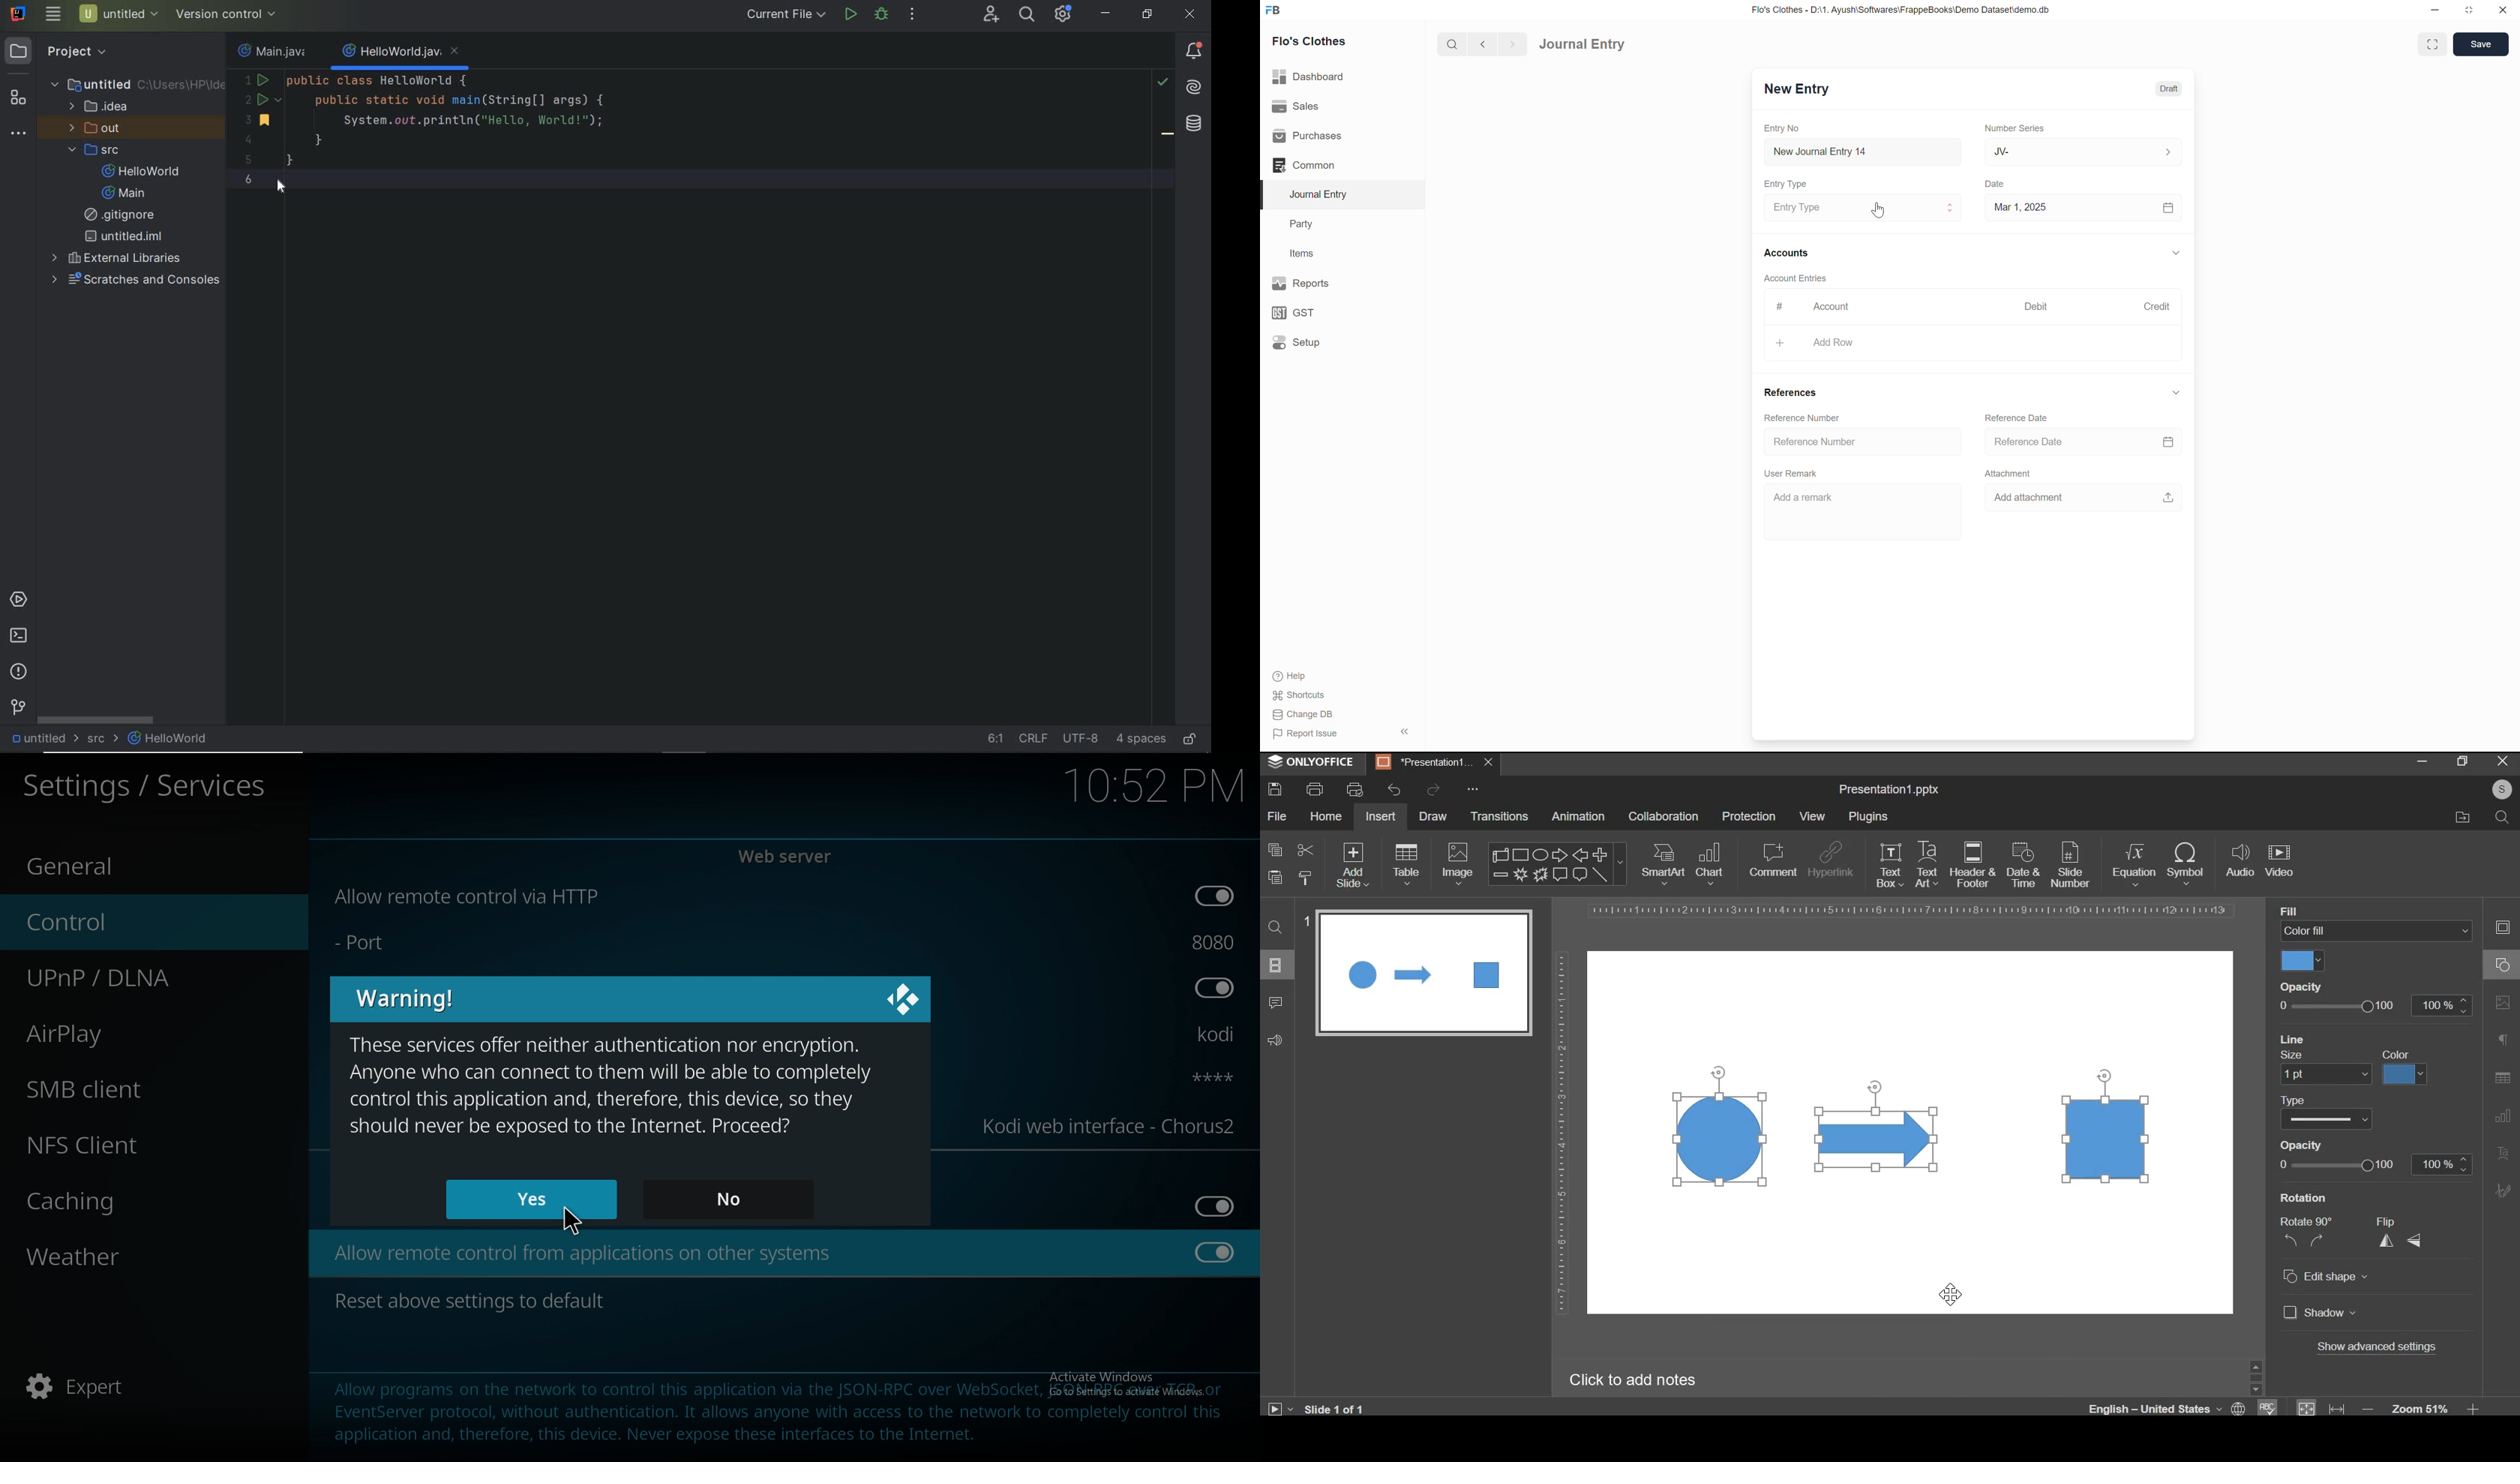 The width and height of the screenshot is (2520, 1484). I want to click on Common, so click(1304, 165).